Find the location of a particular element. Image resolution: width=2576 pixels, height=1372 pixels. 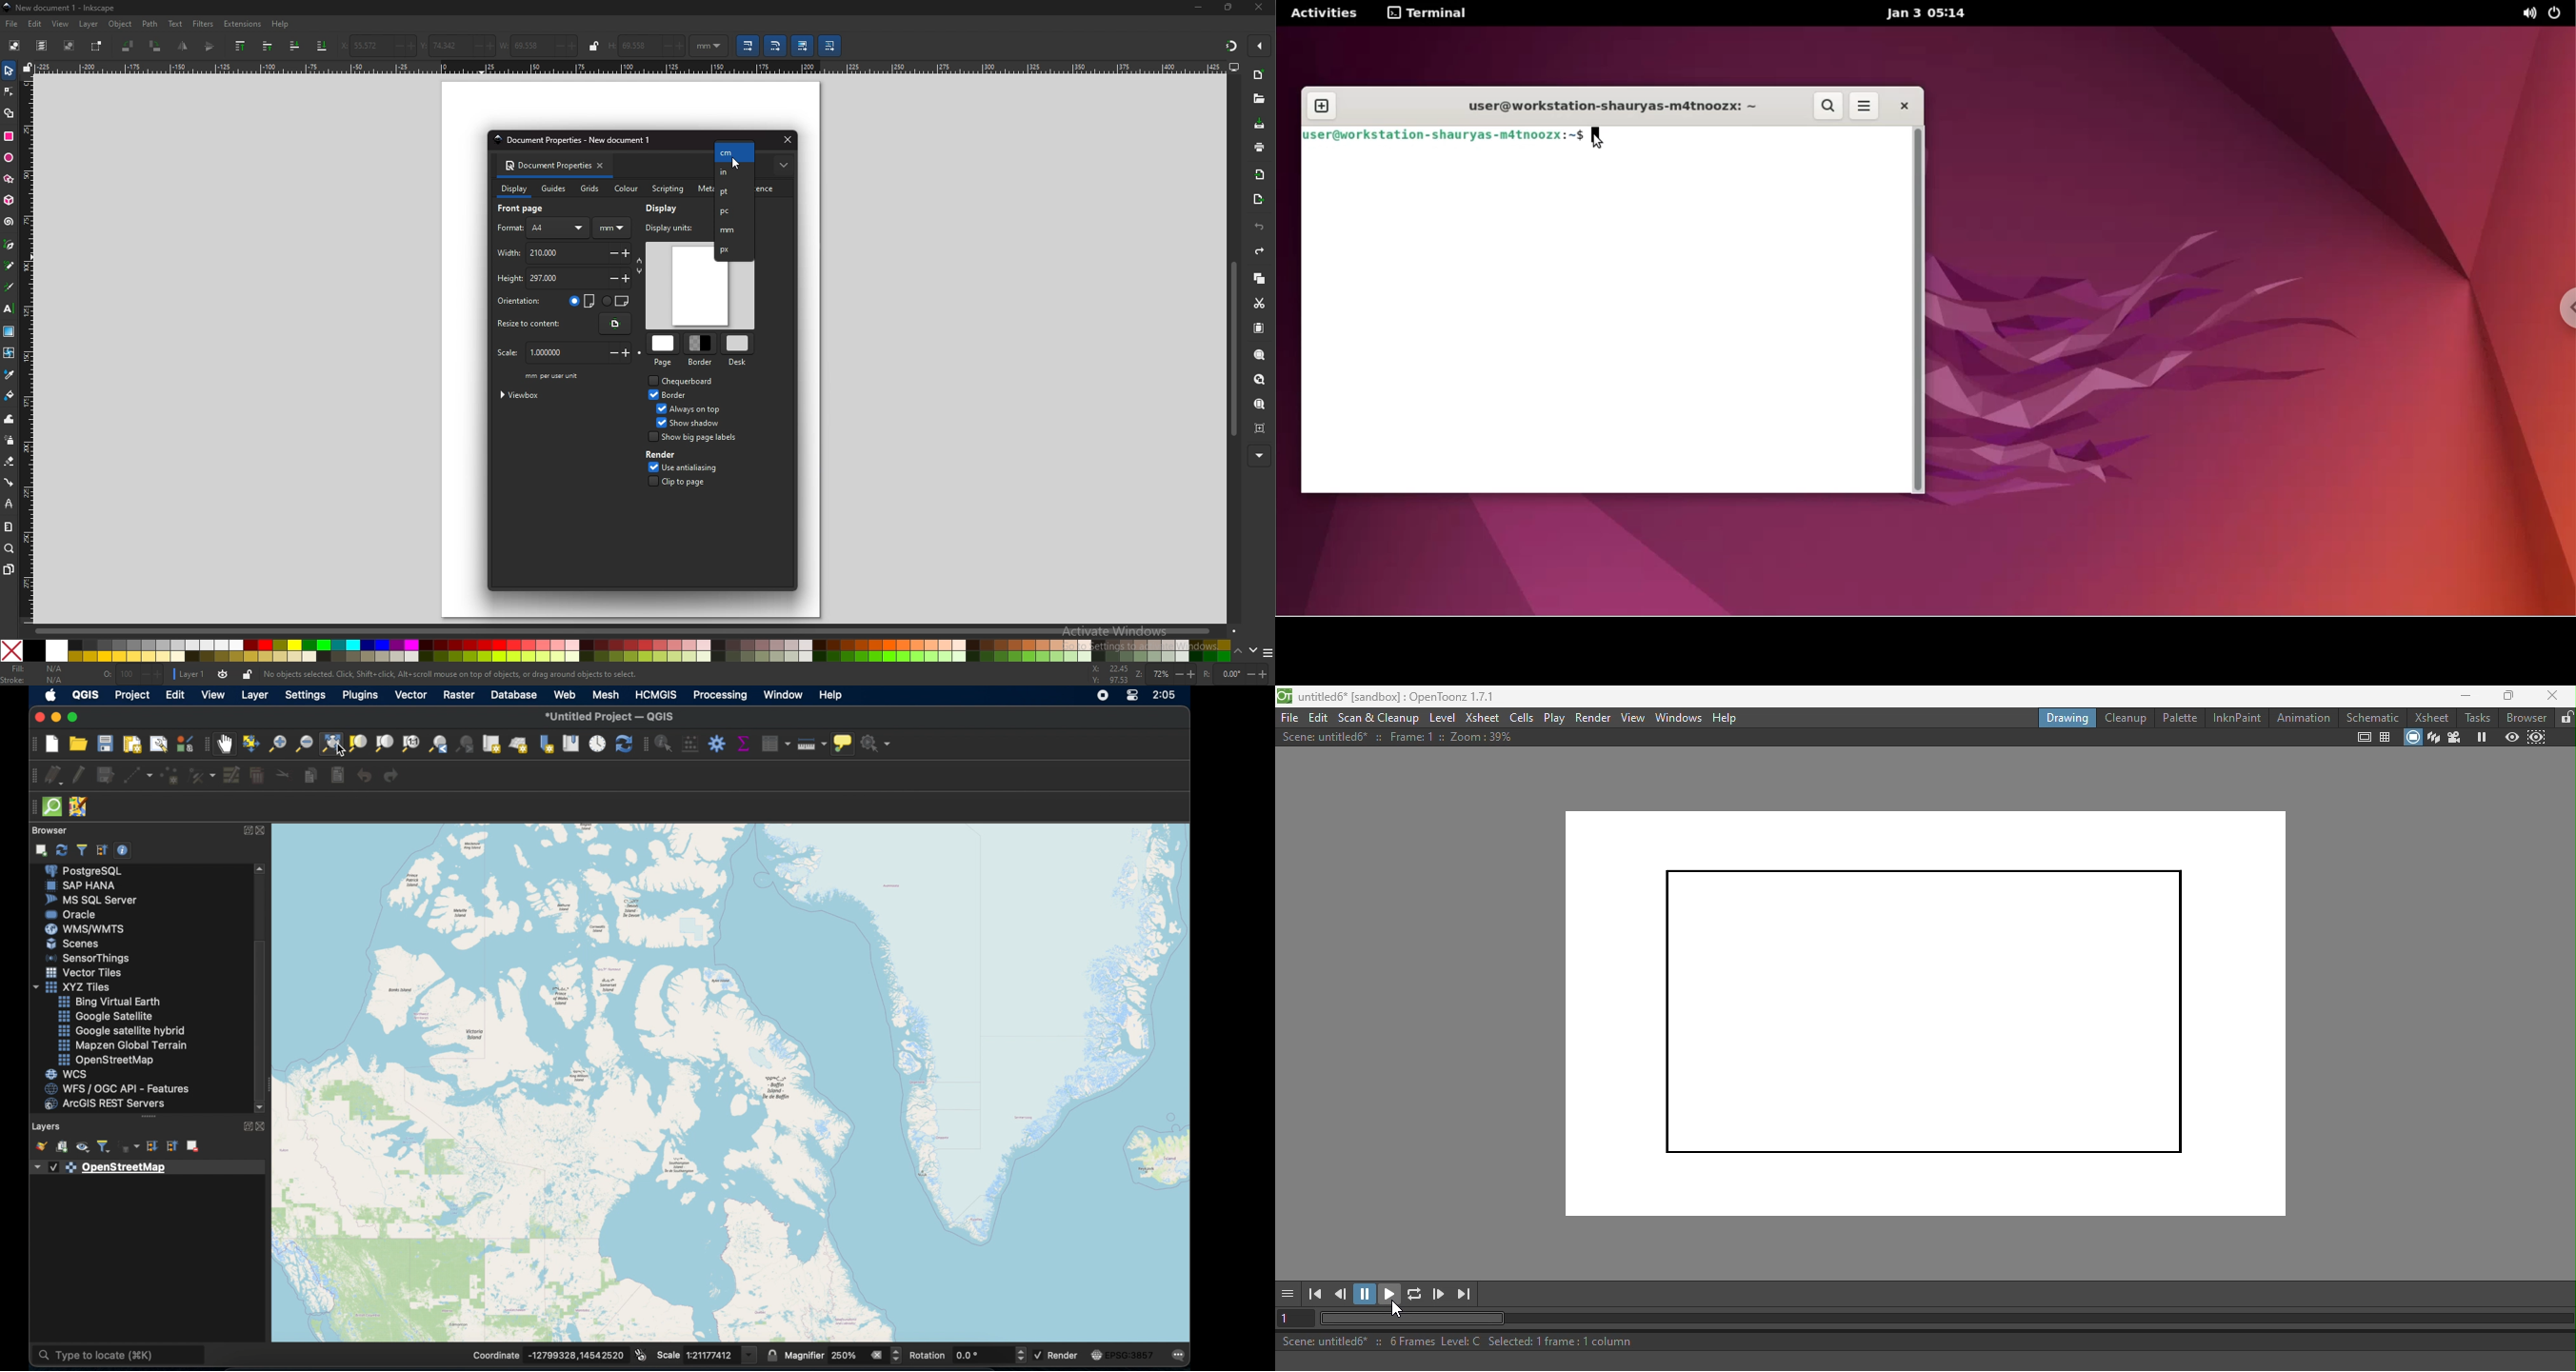

save is located at coordinates (1260, 124).